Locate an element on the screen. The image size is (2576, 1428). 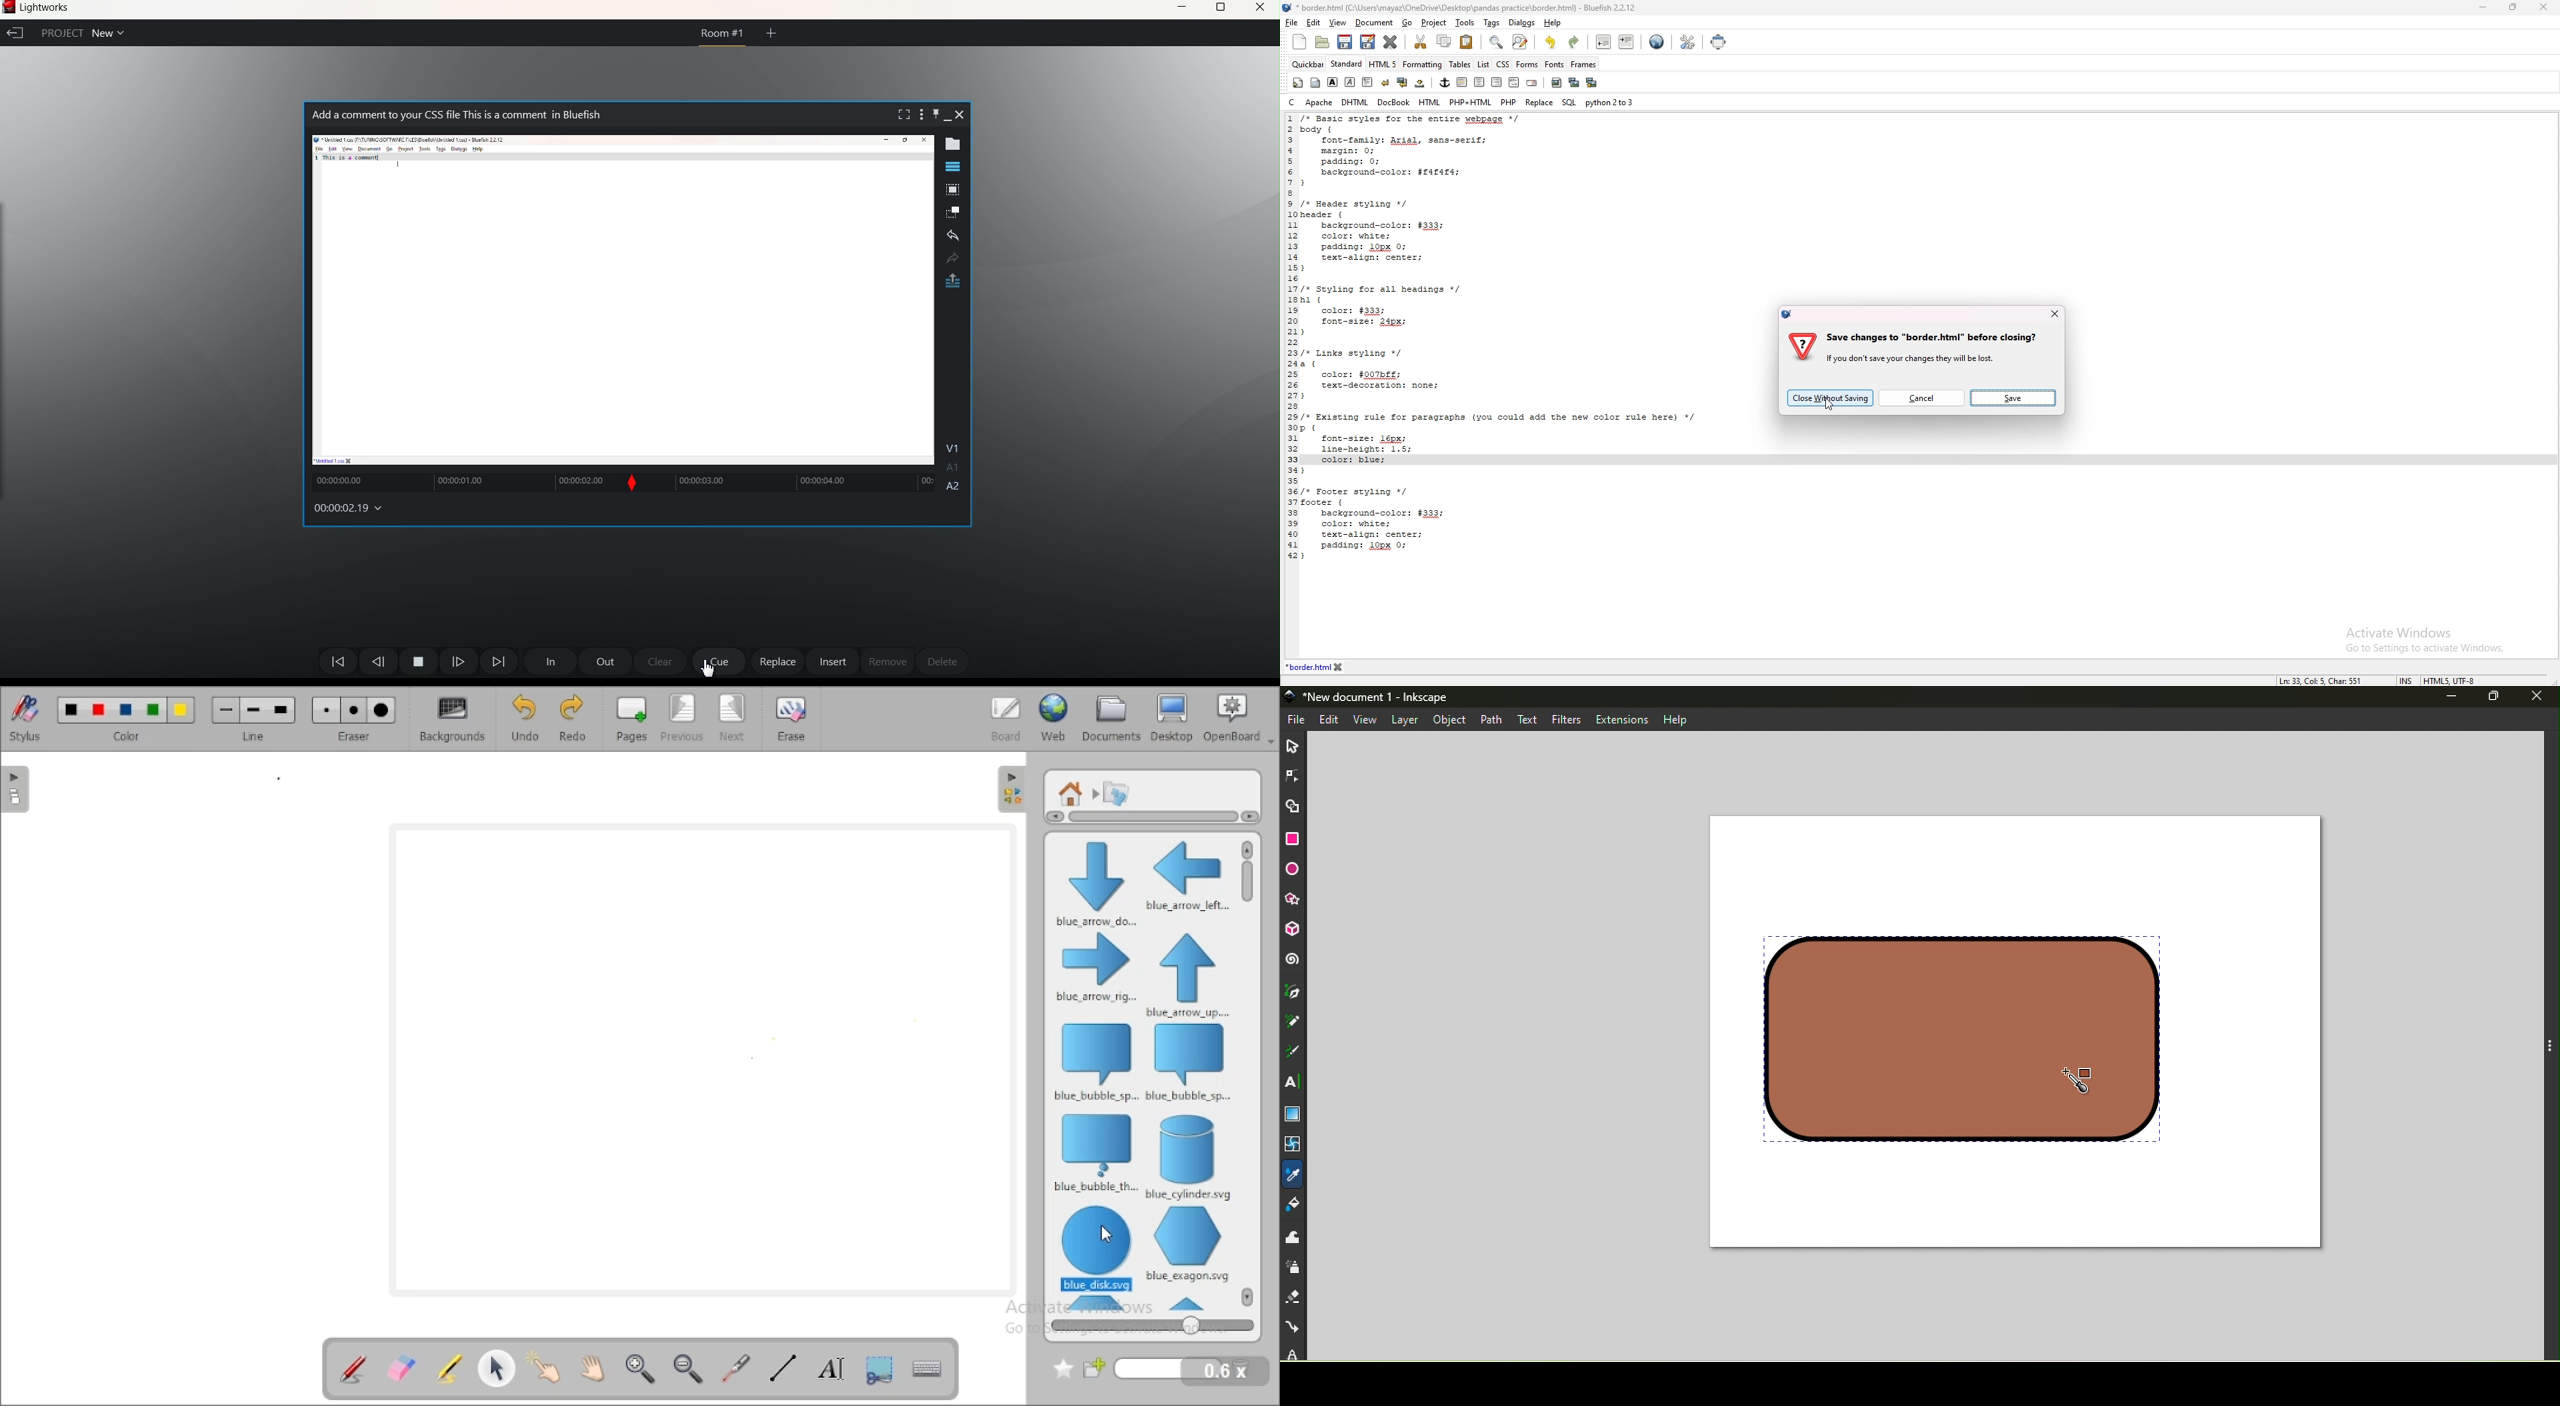
file is located at coordinates (1292, 23).